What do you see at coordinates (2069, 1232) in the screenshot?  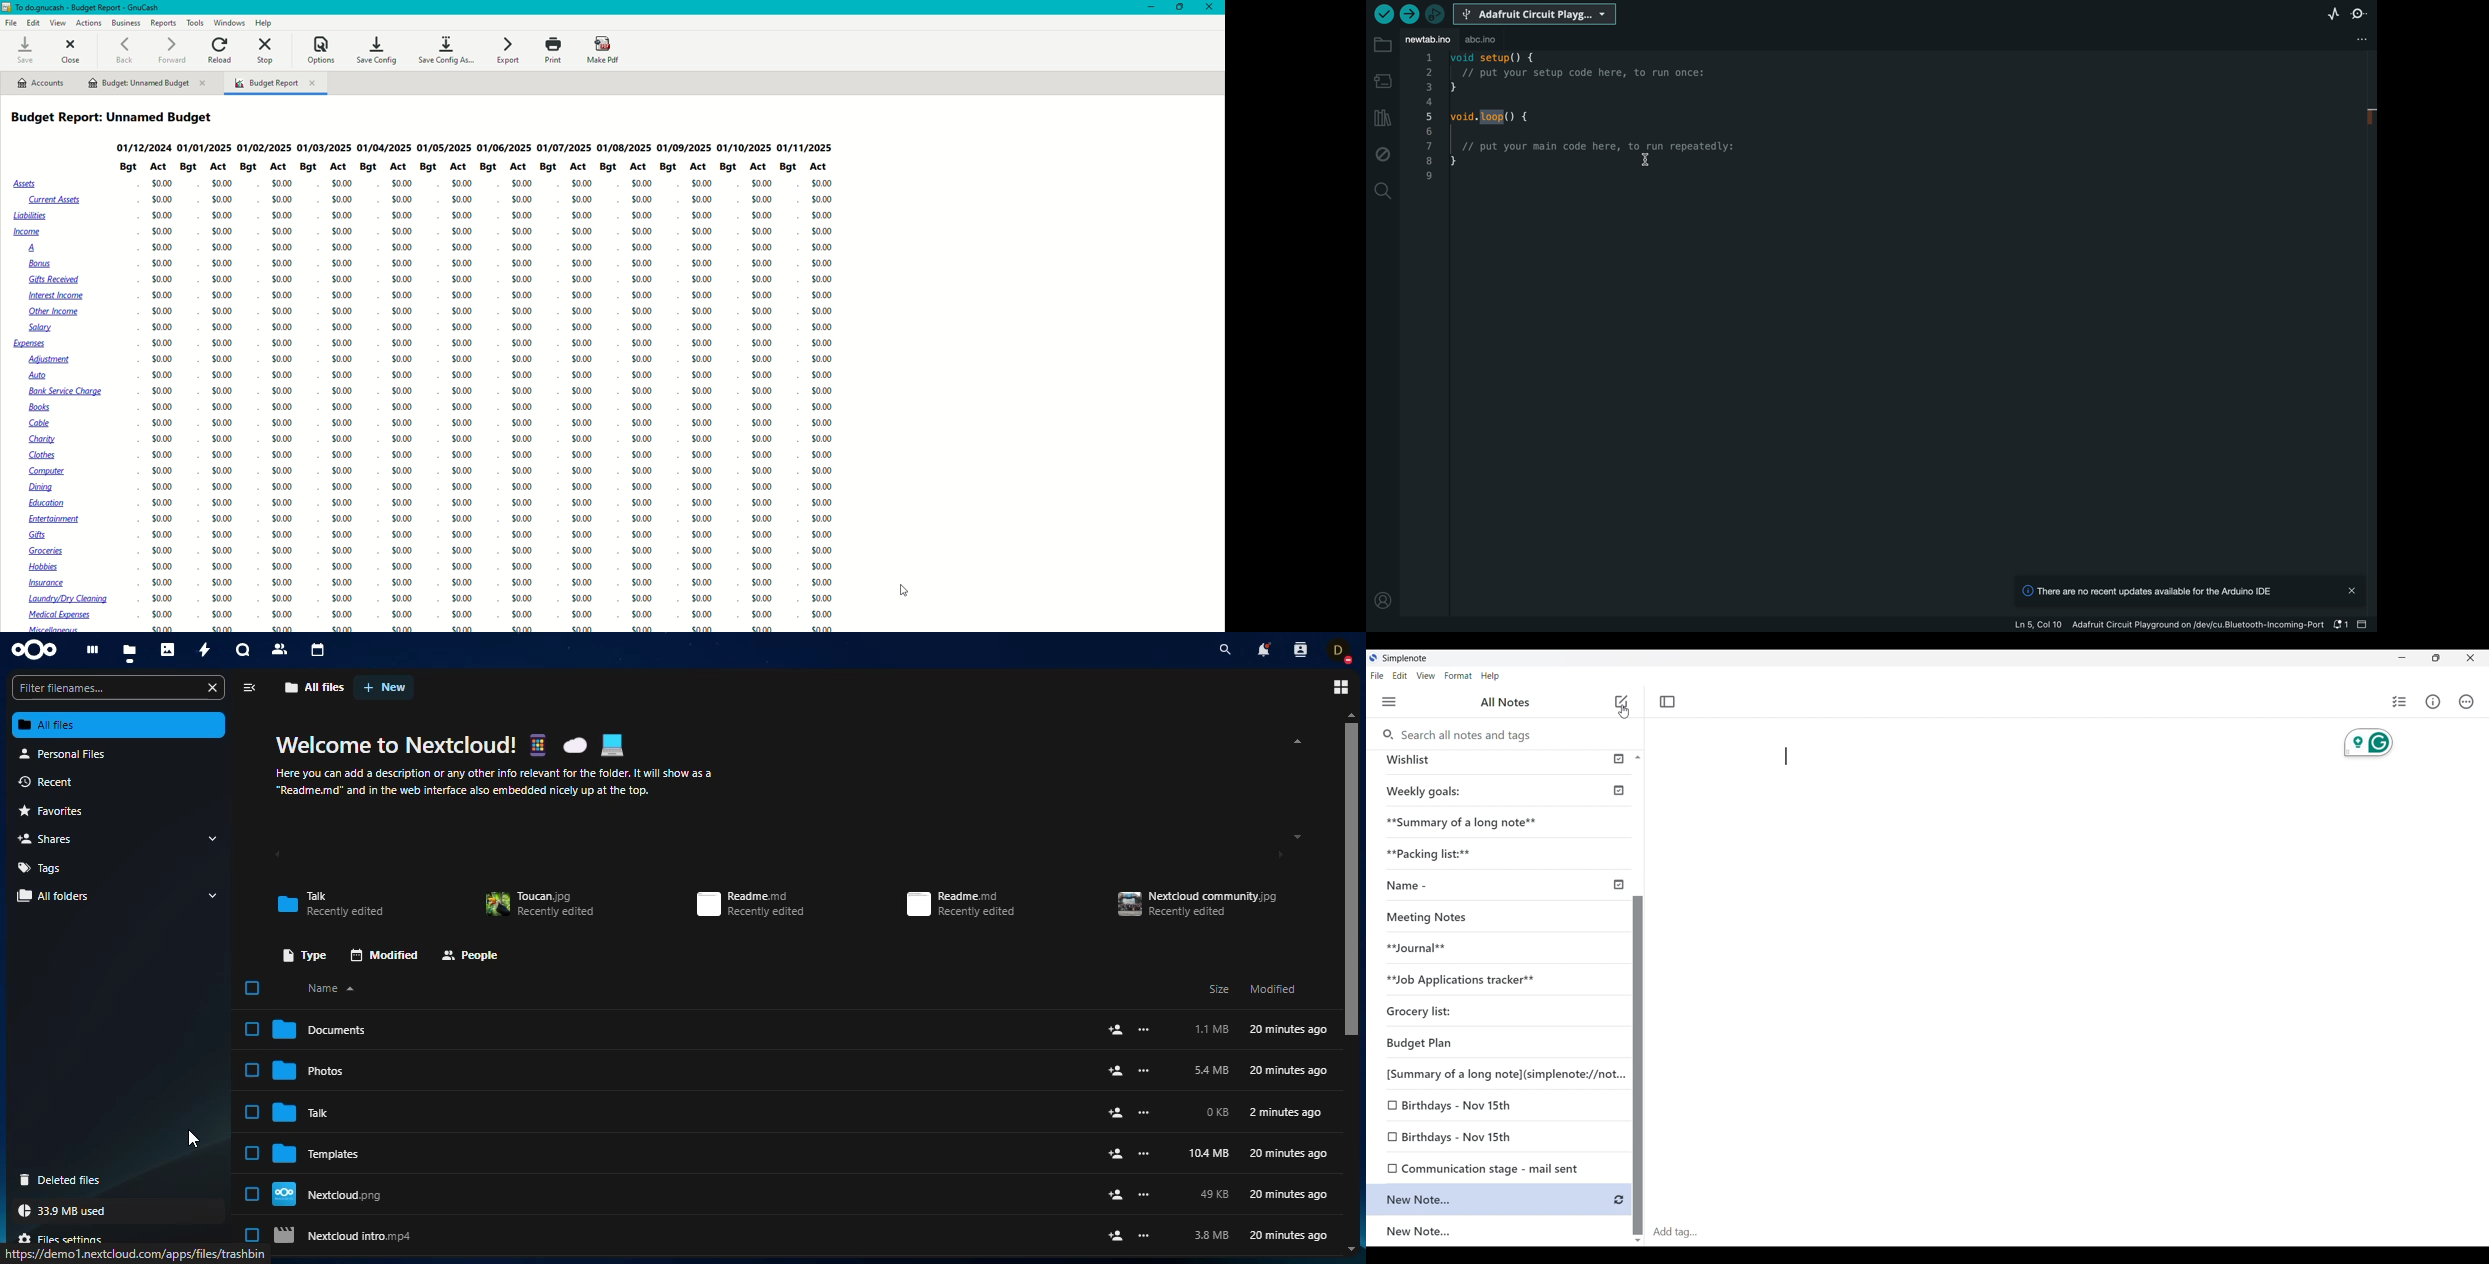 I see `Click to add tag` at bounding box center [2069, 1232].